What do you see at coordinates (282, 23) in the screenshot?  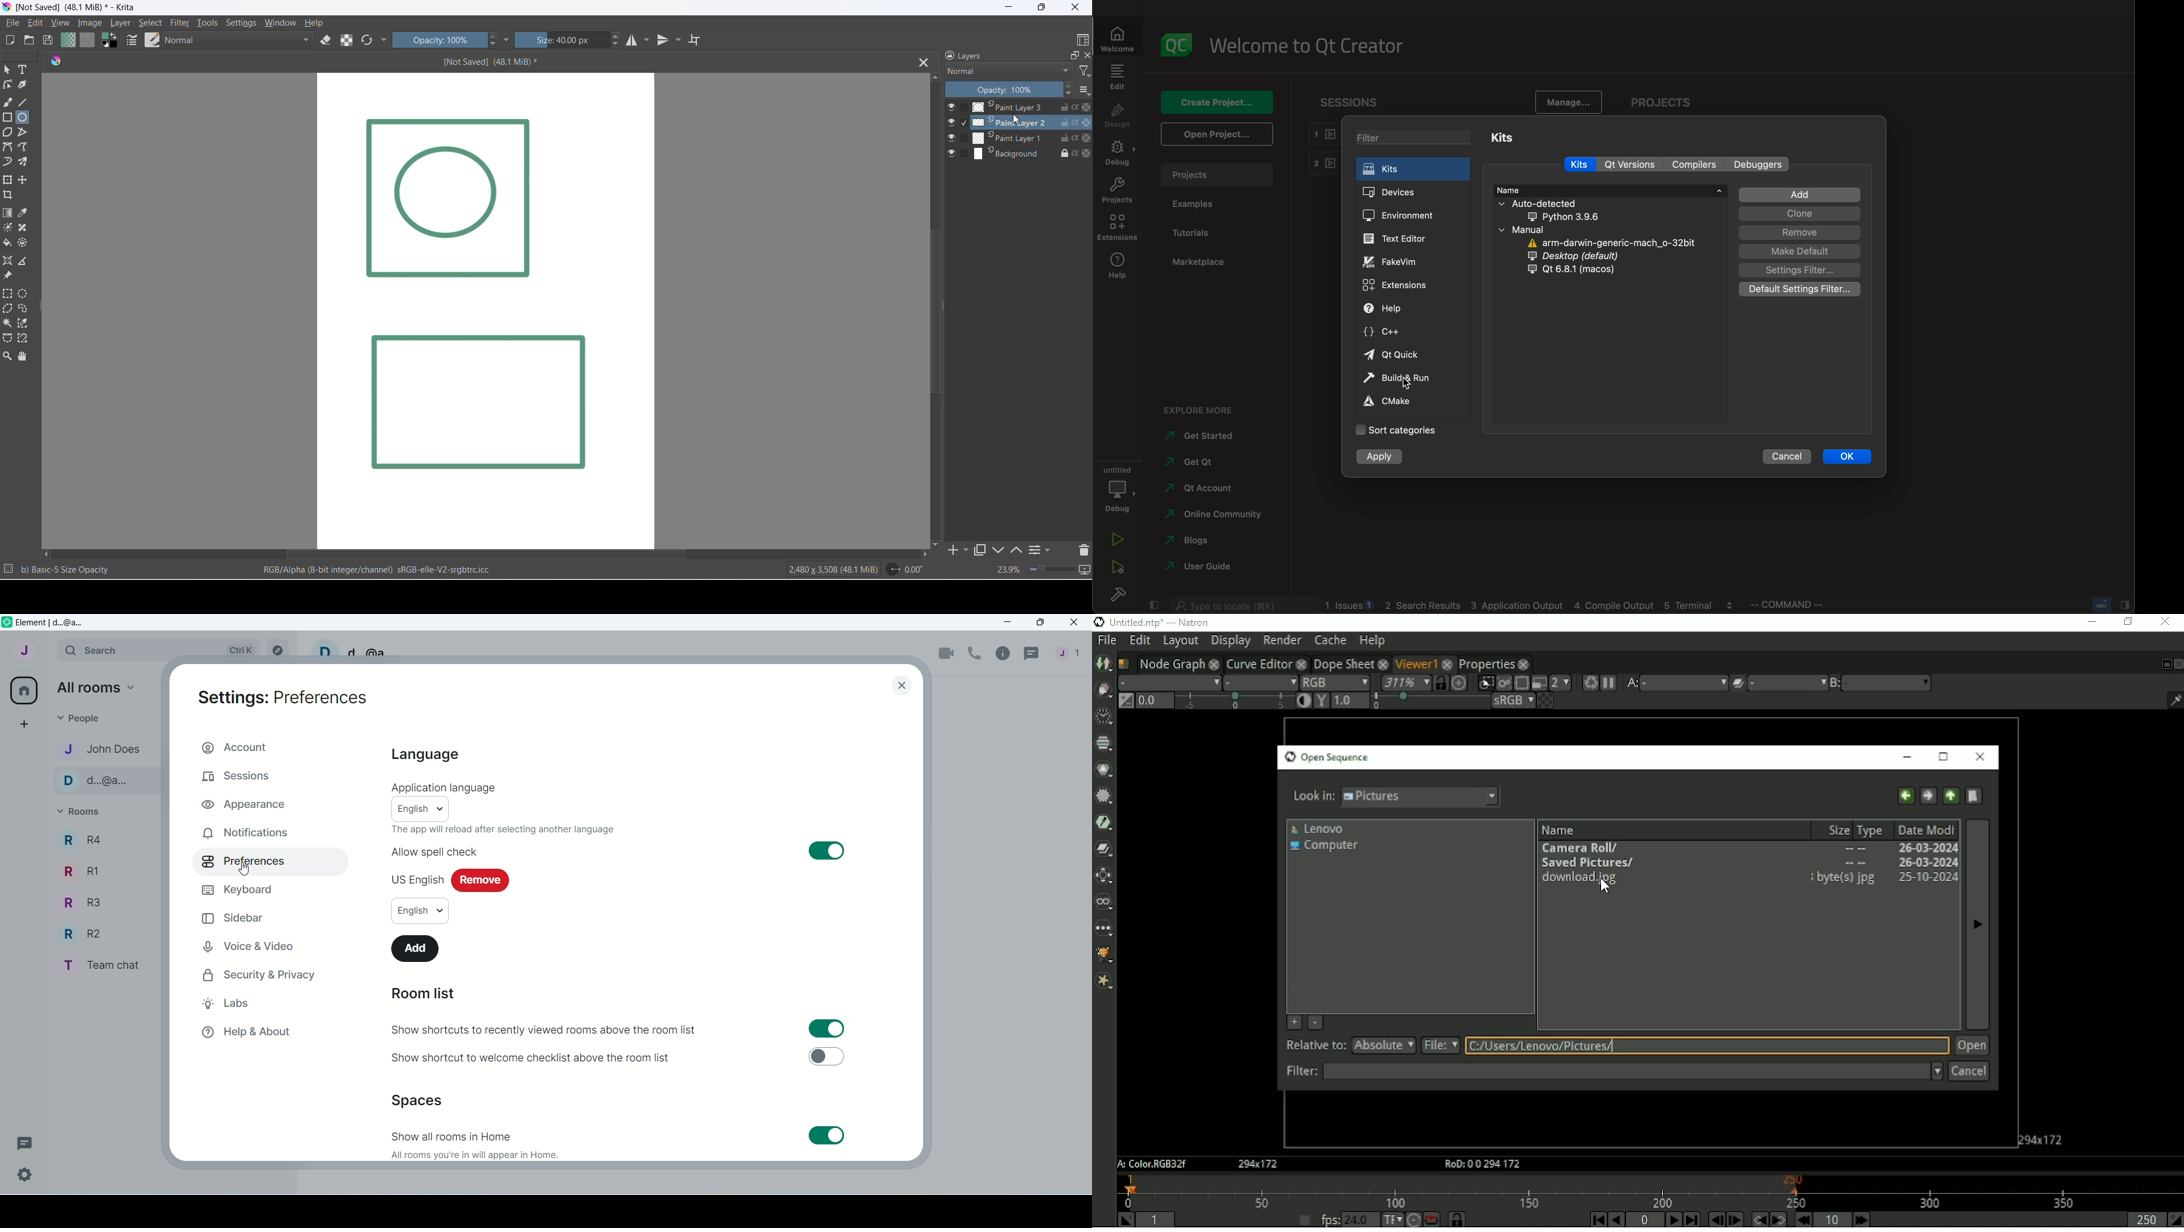 I see `window` at bounding box center [282, 23].